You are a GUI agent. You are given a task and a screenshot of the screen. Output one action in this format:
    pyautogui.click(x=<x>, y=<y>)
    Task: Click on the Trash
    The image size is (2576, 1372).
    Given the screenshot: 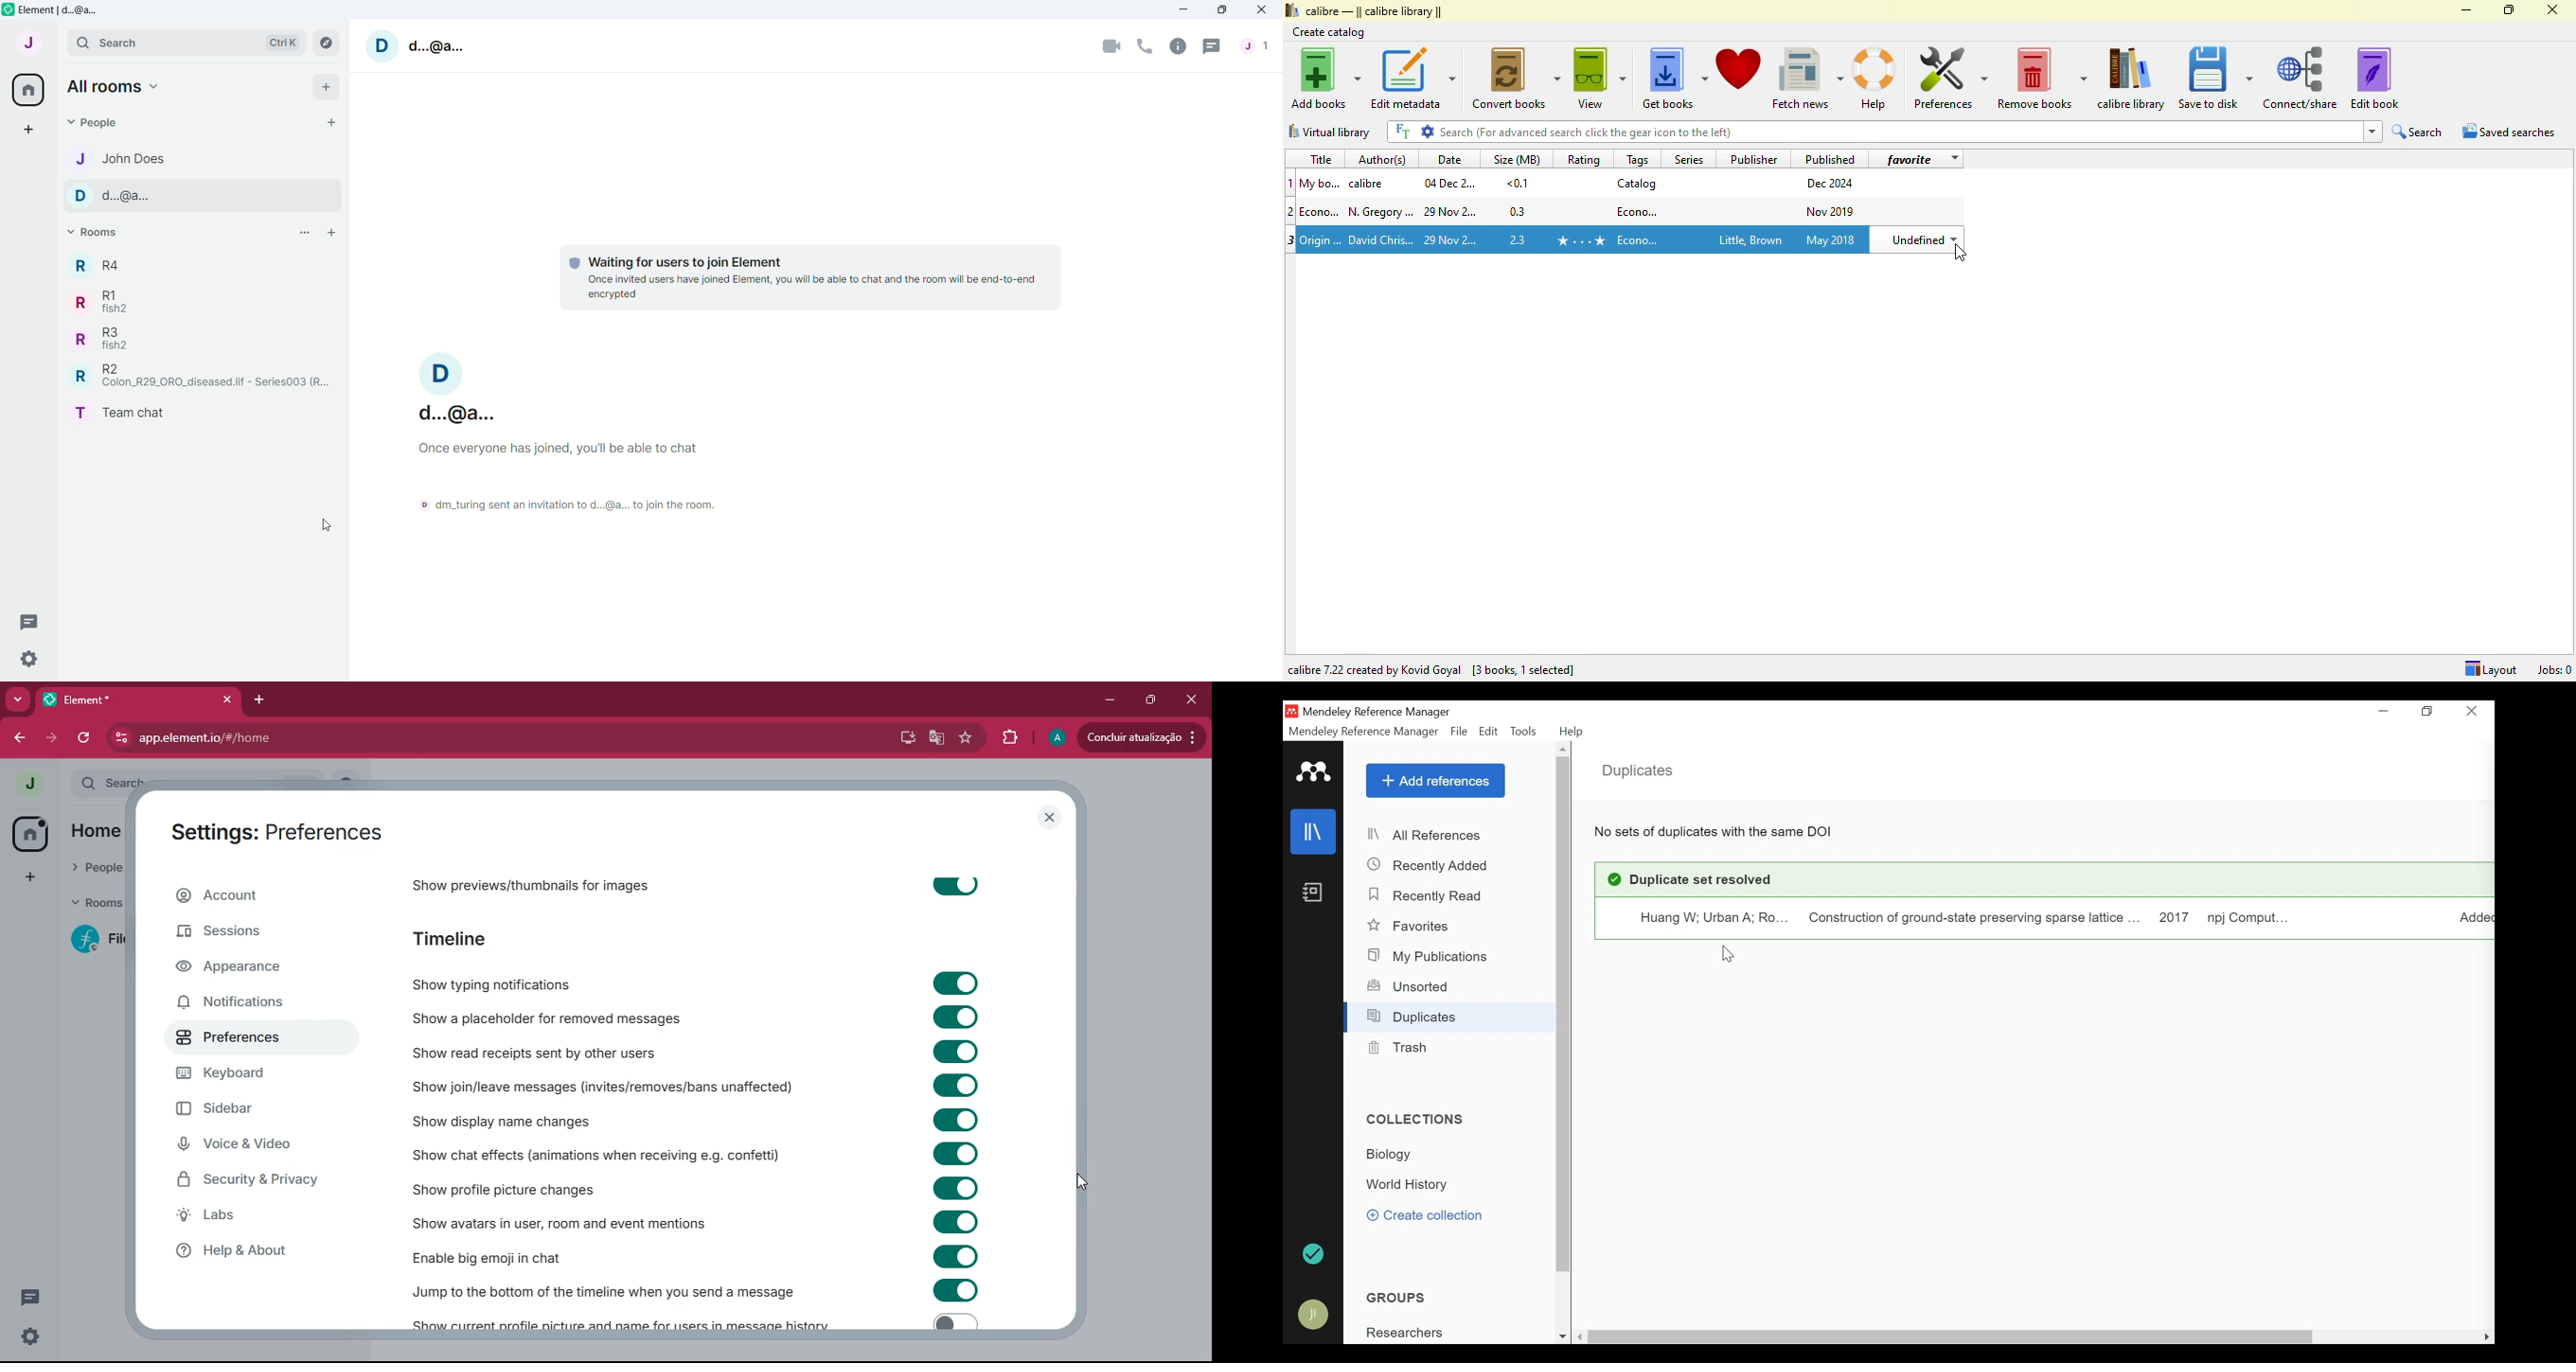 What is the action you would take?
    pyautogui.click(x=1395, y=1047)
    